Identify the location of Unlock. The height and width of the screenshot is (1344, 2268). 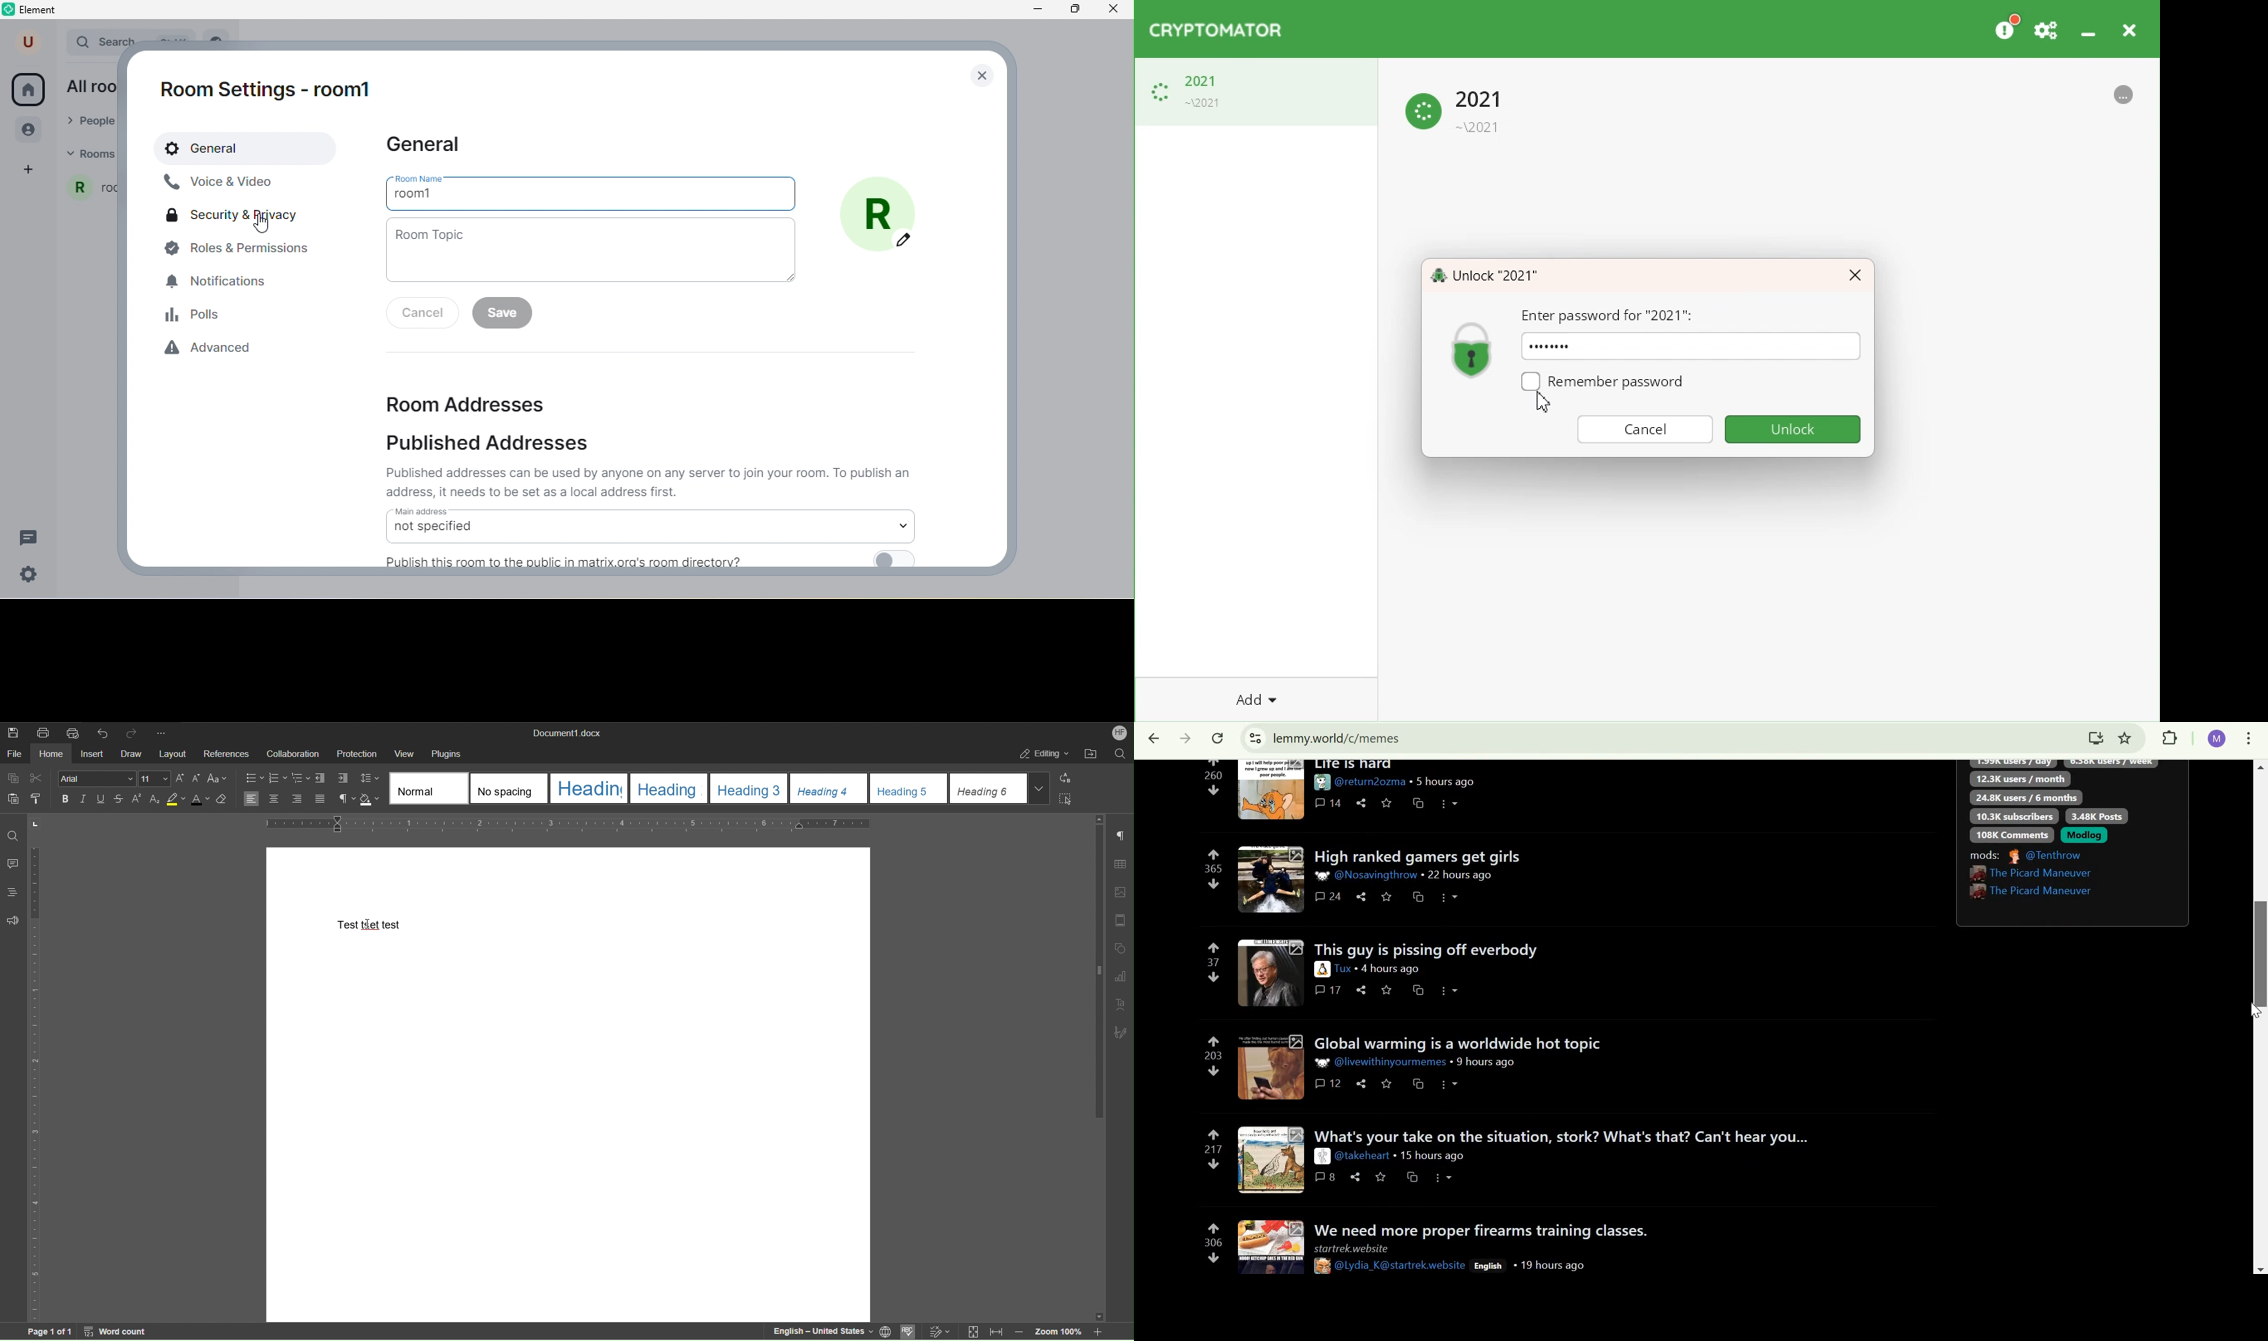
(1794, 429).